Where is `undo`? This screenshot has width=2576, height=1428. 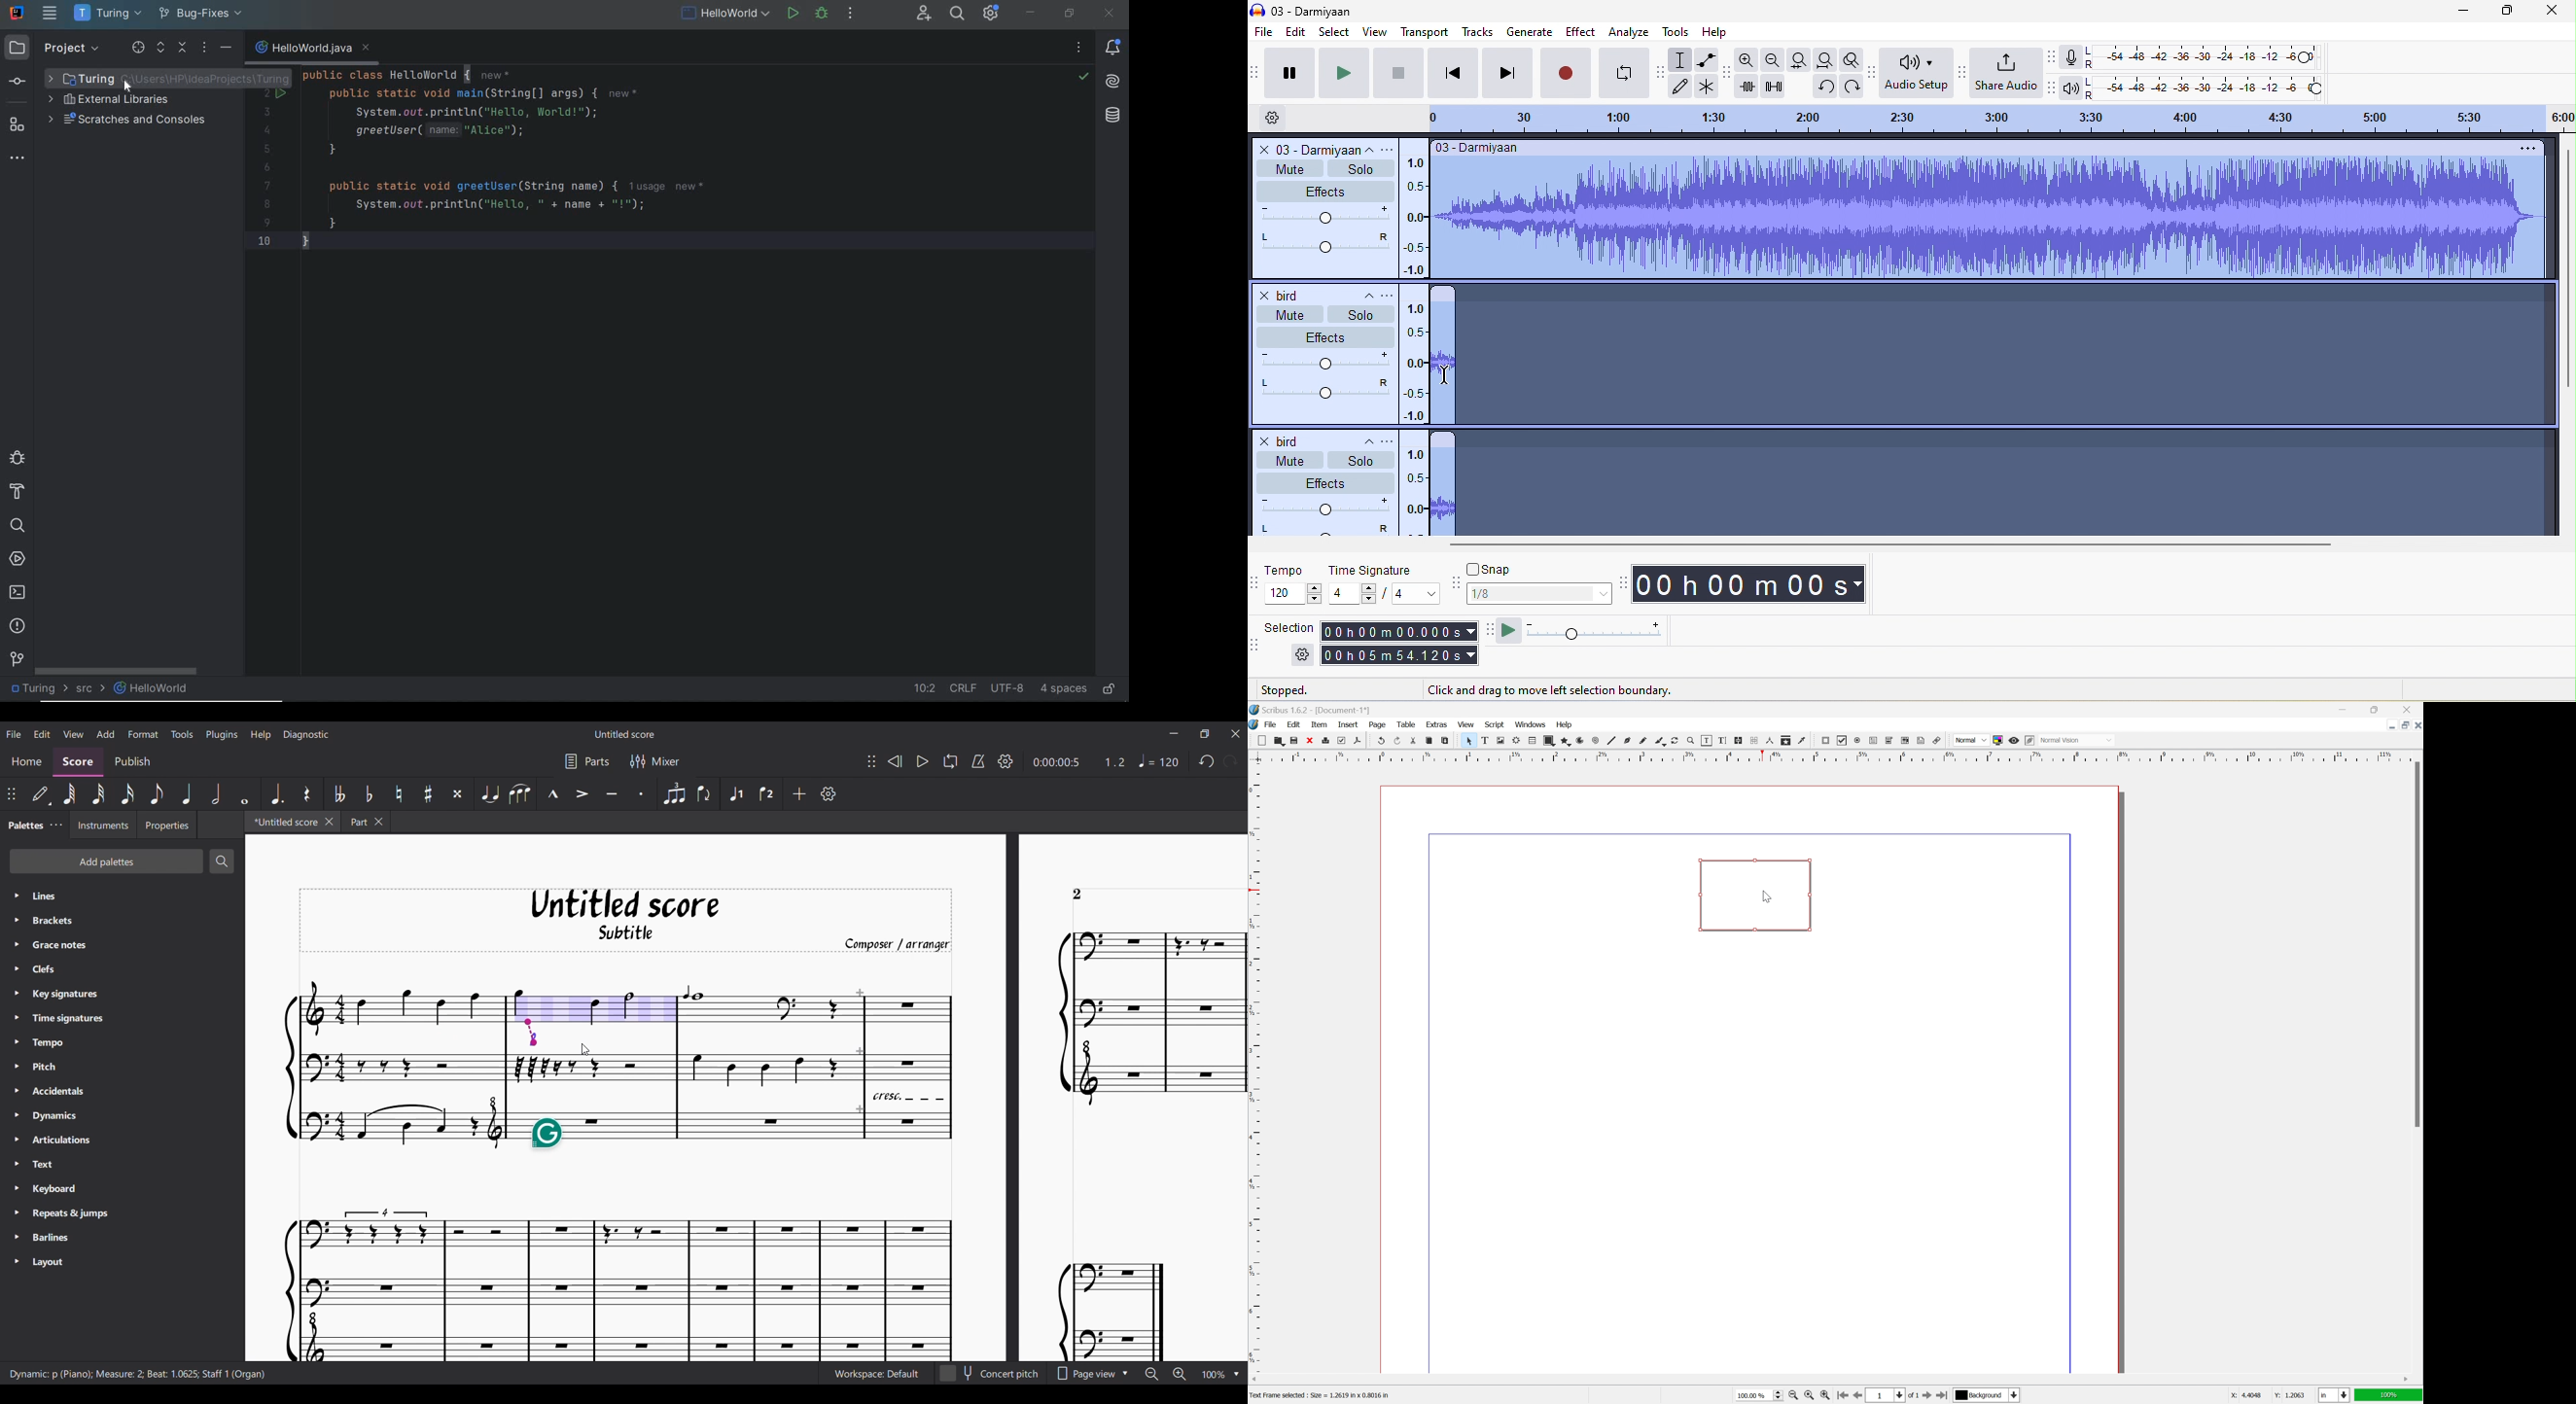 undo is located at coordinates (1382, 741).